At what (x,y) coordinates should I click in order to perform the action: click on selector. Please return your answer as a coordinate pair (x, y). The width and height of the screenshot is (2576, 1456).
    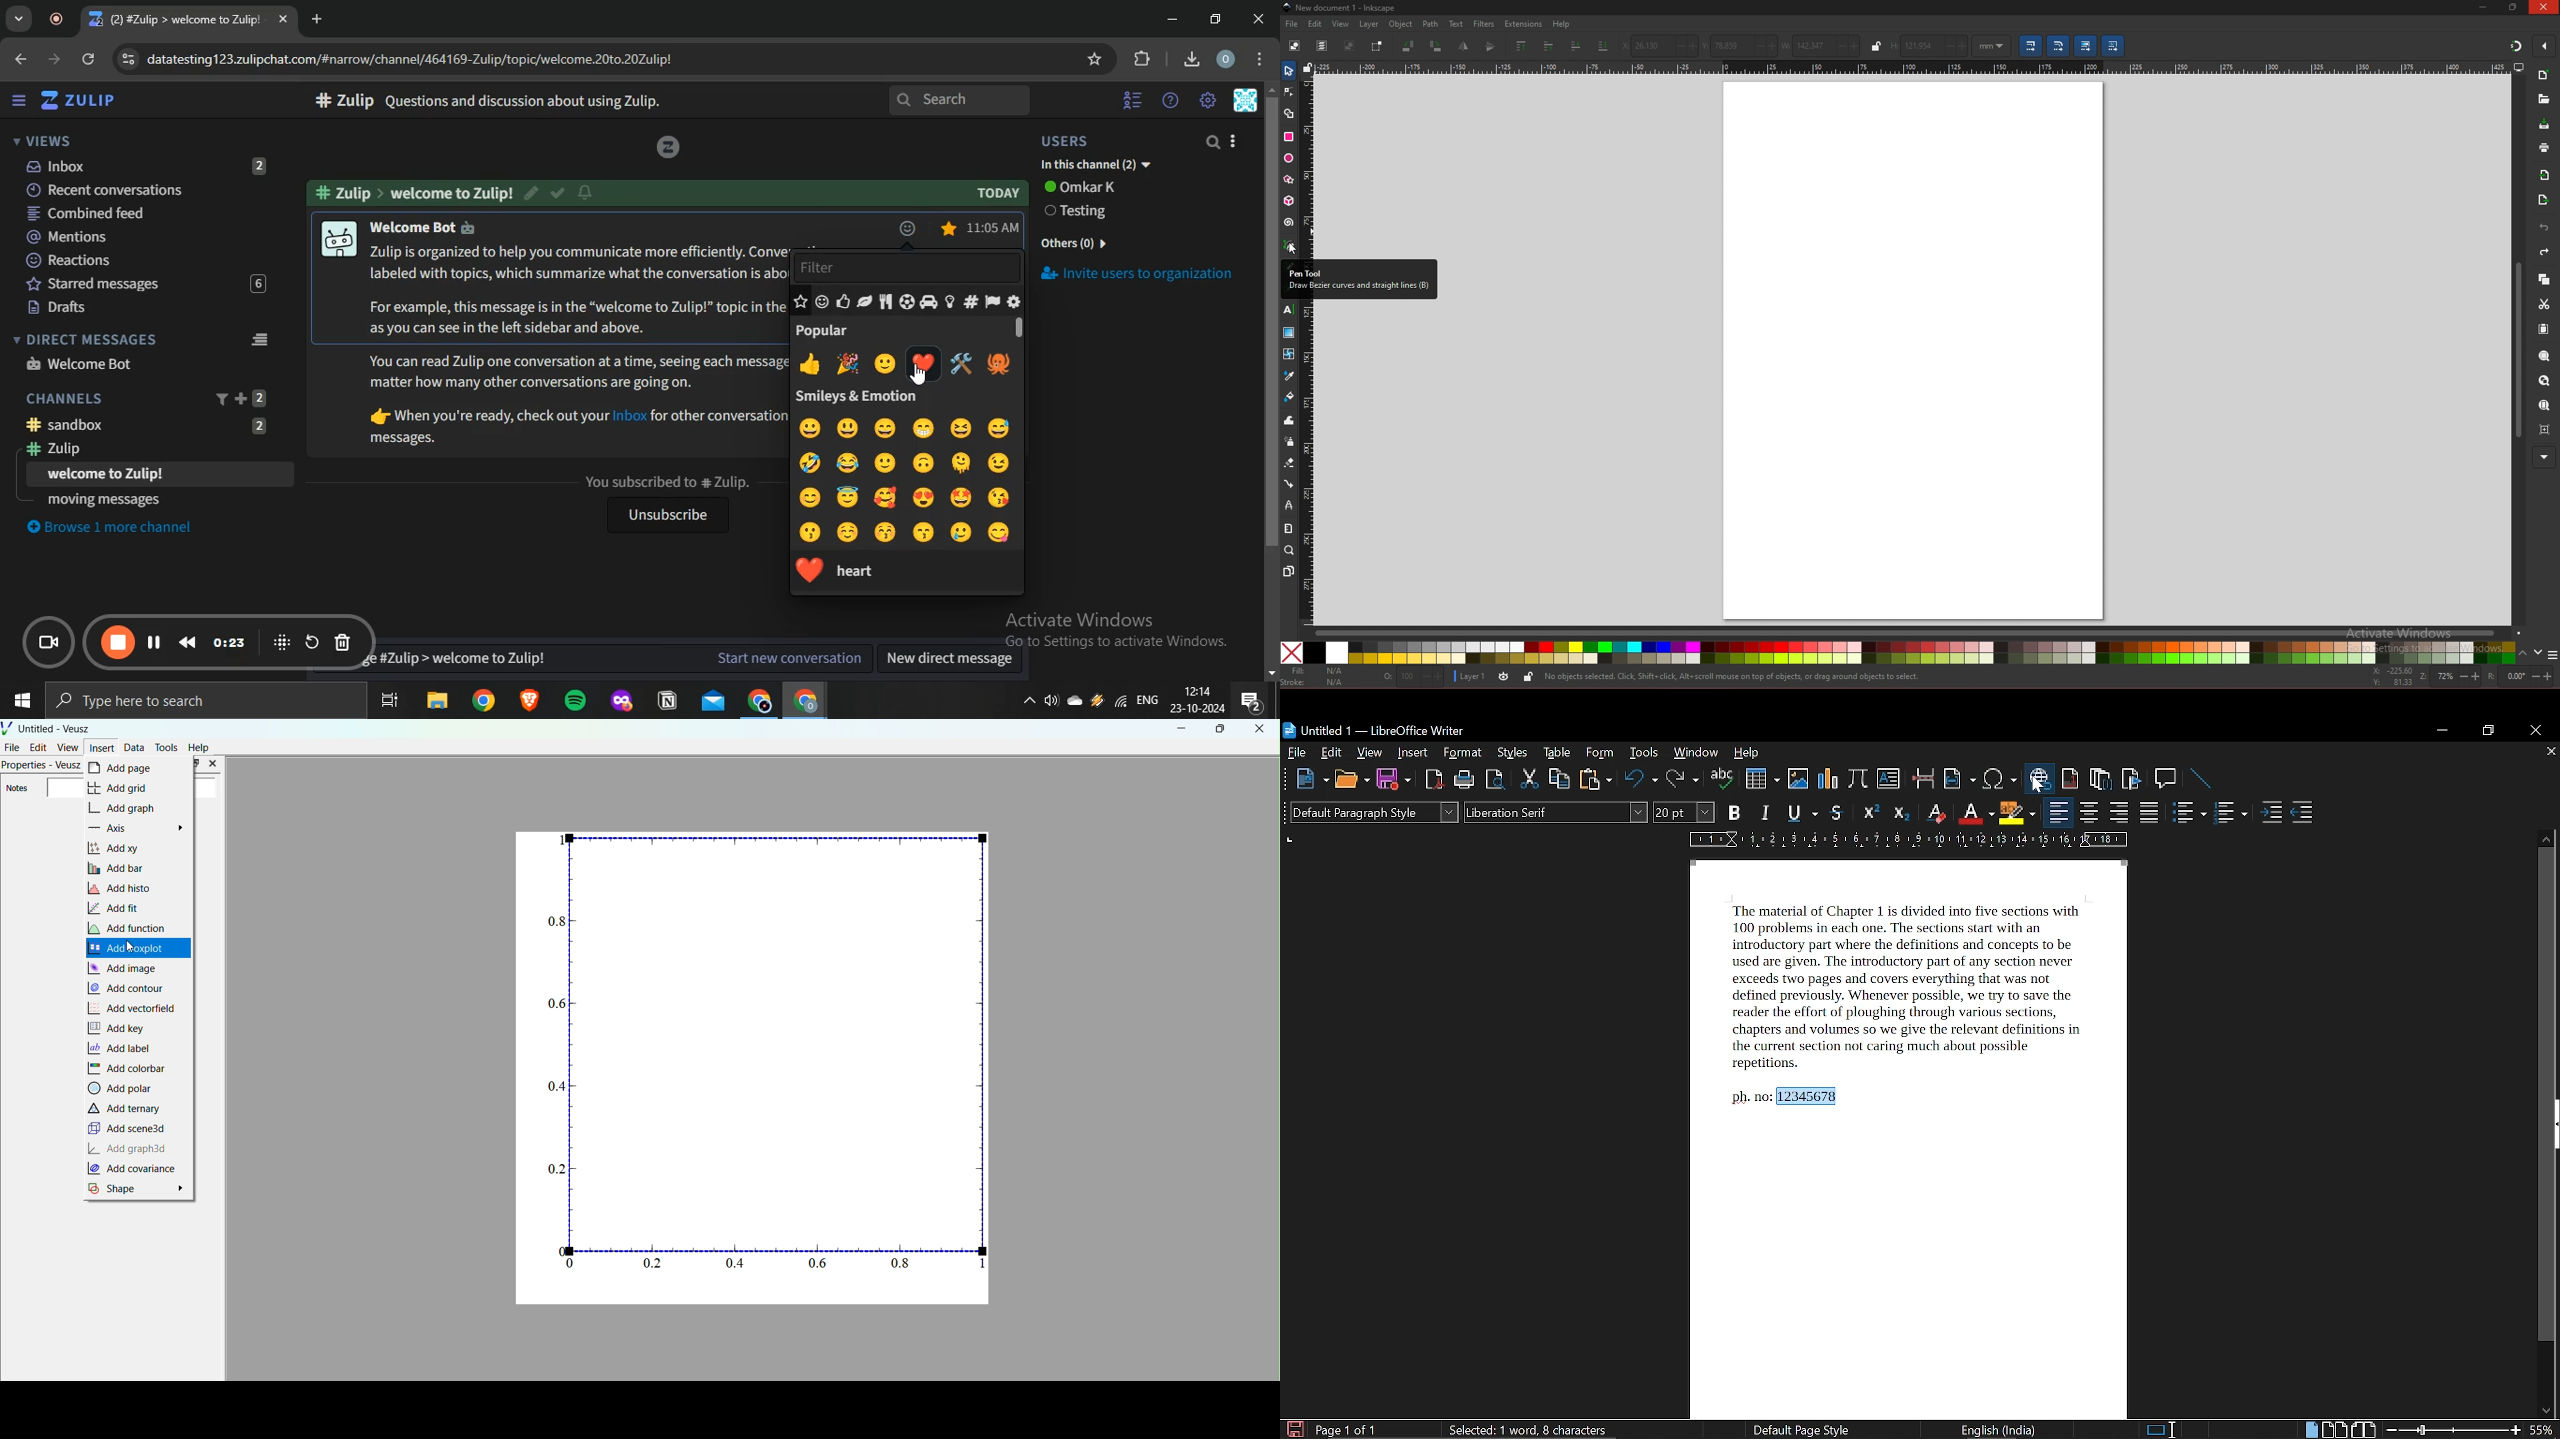
    Looking at the image, I should click on (1289, 71).